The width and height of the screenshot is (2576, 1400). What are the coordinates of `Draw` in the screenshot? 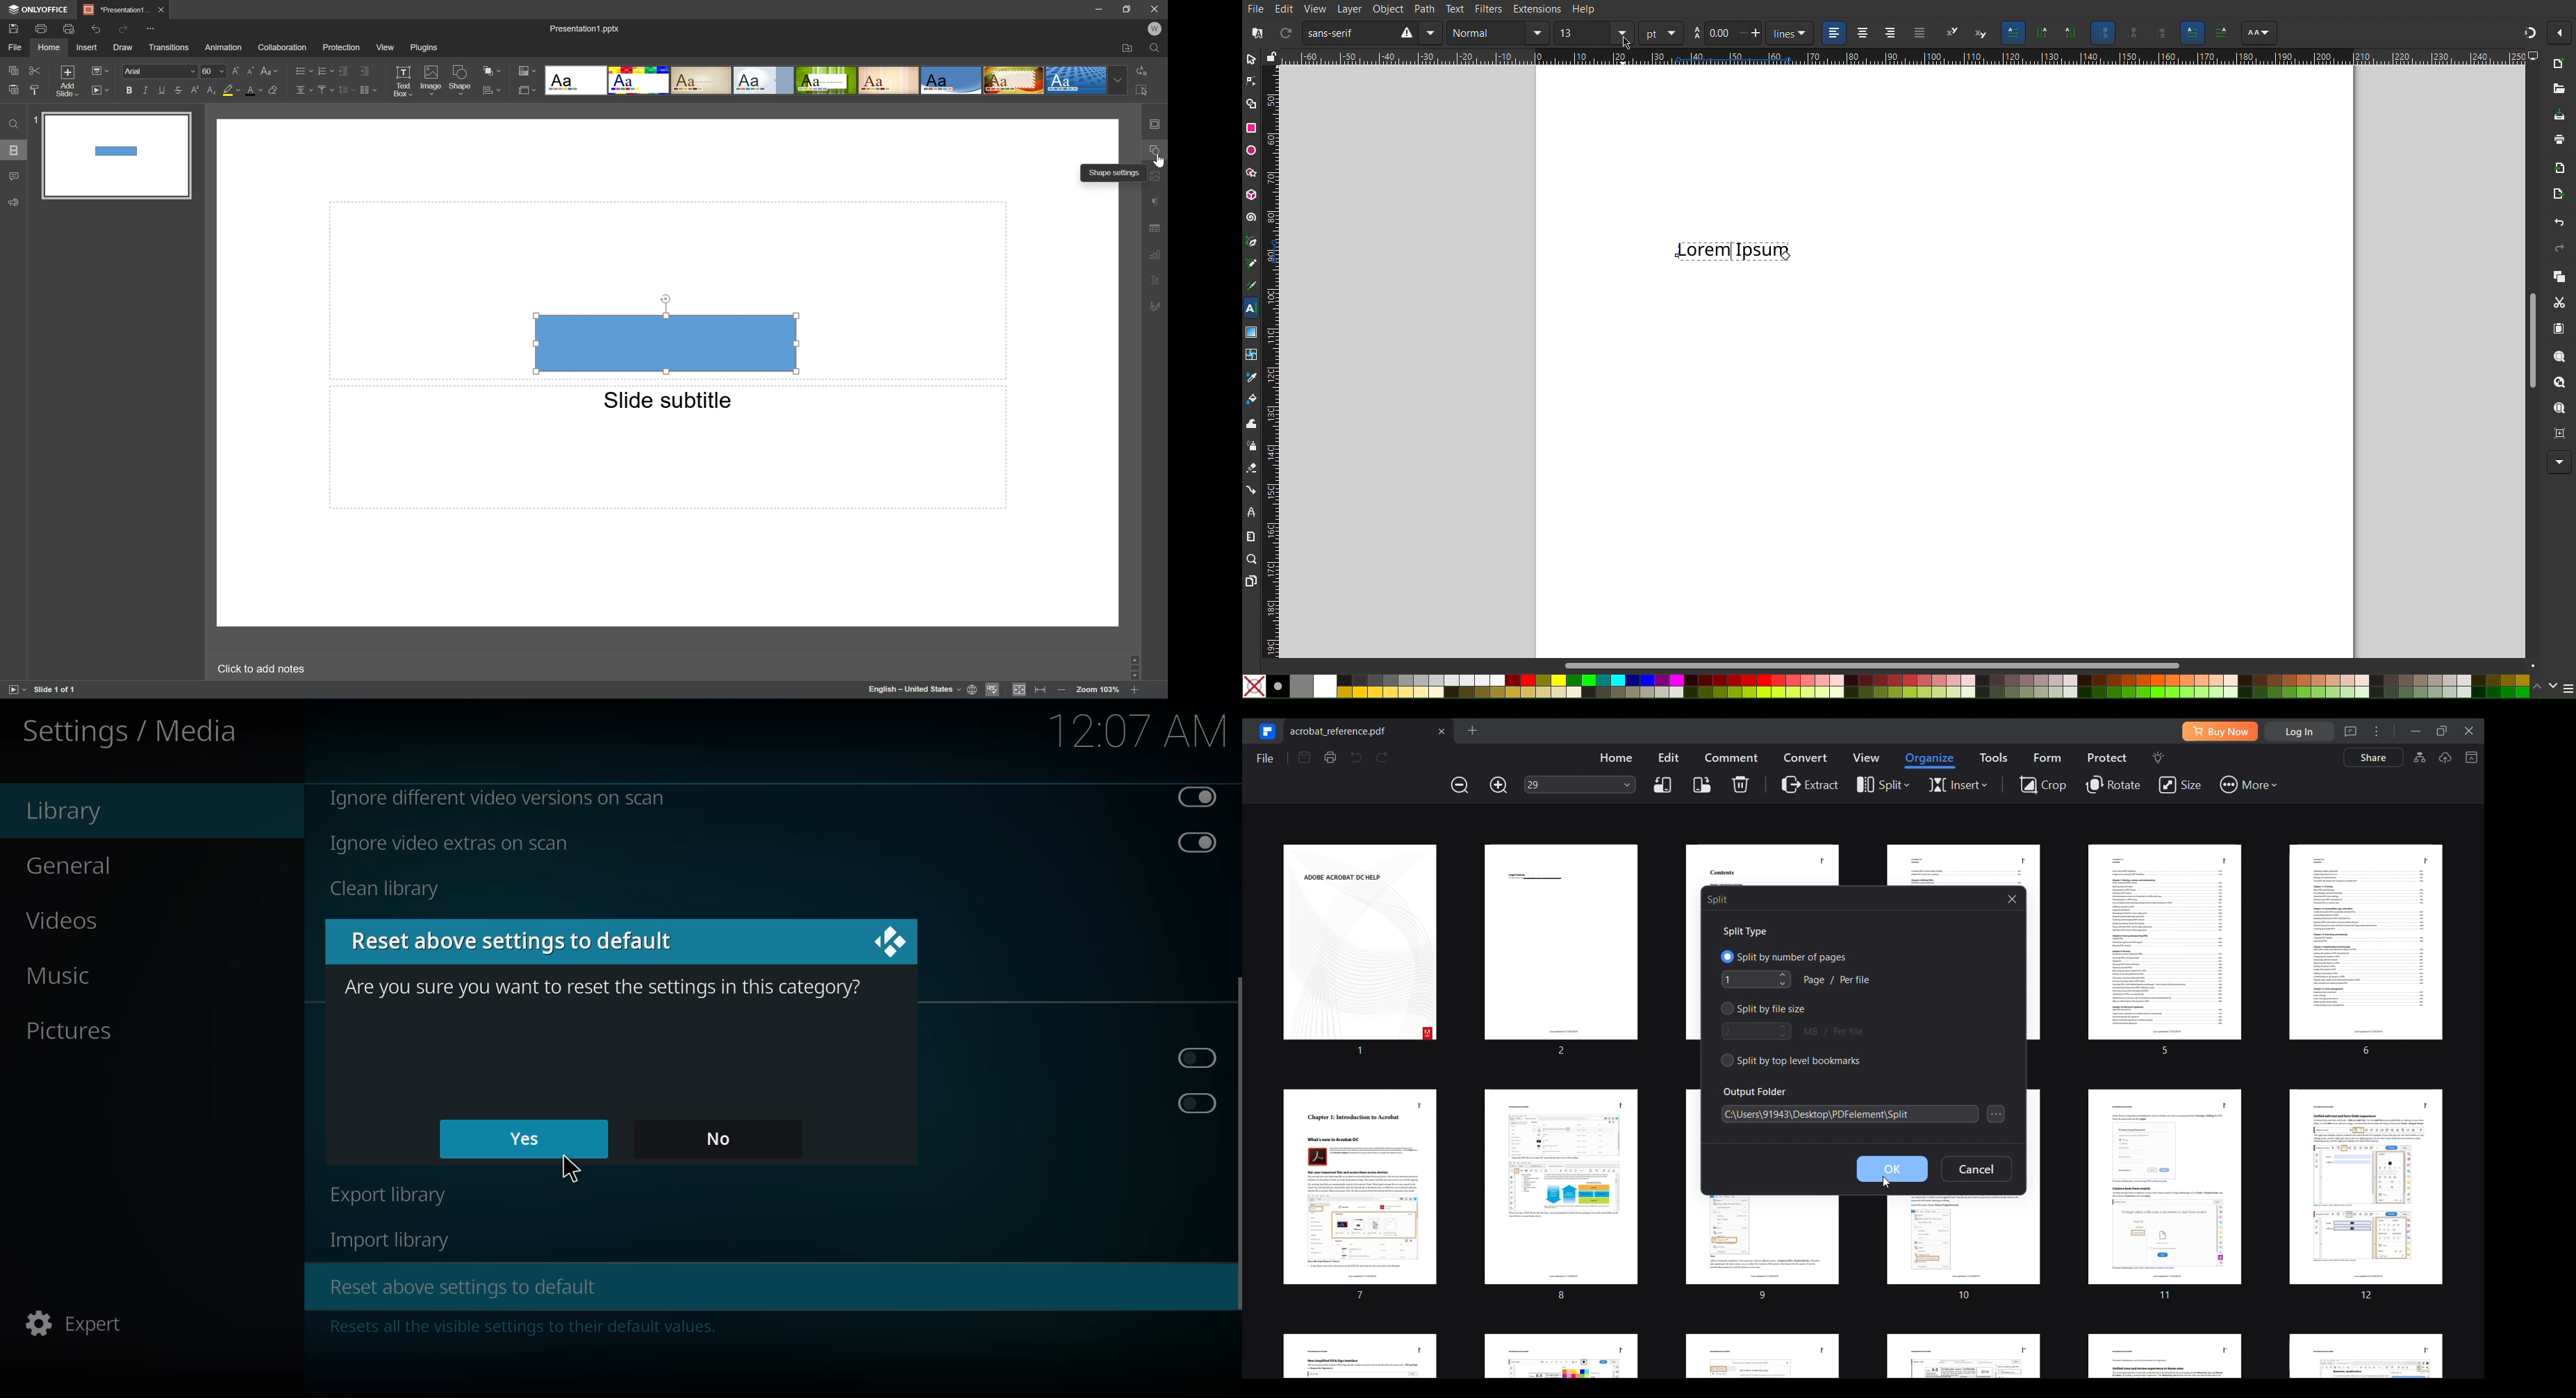 It's located at (124, 48).